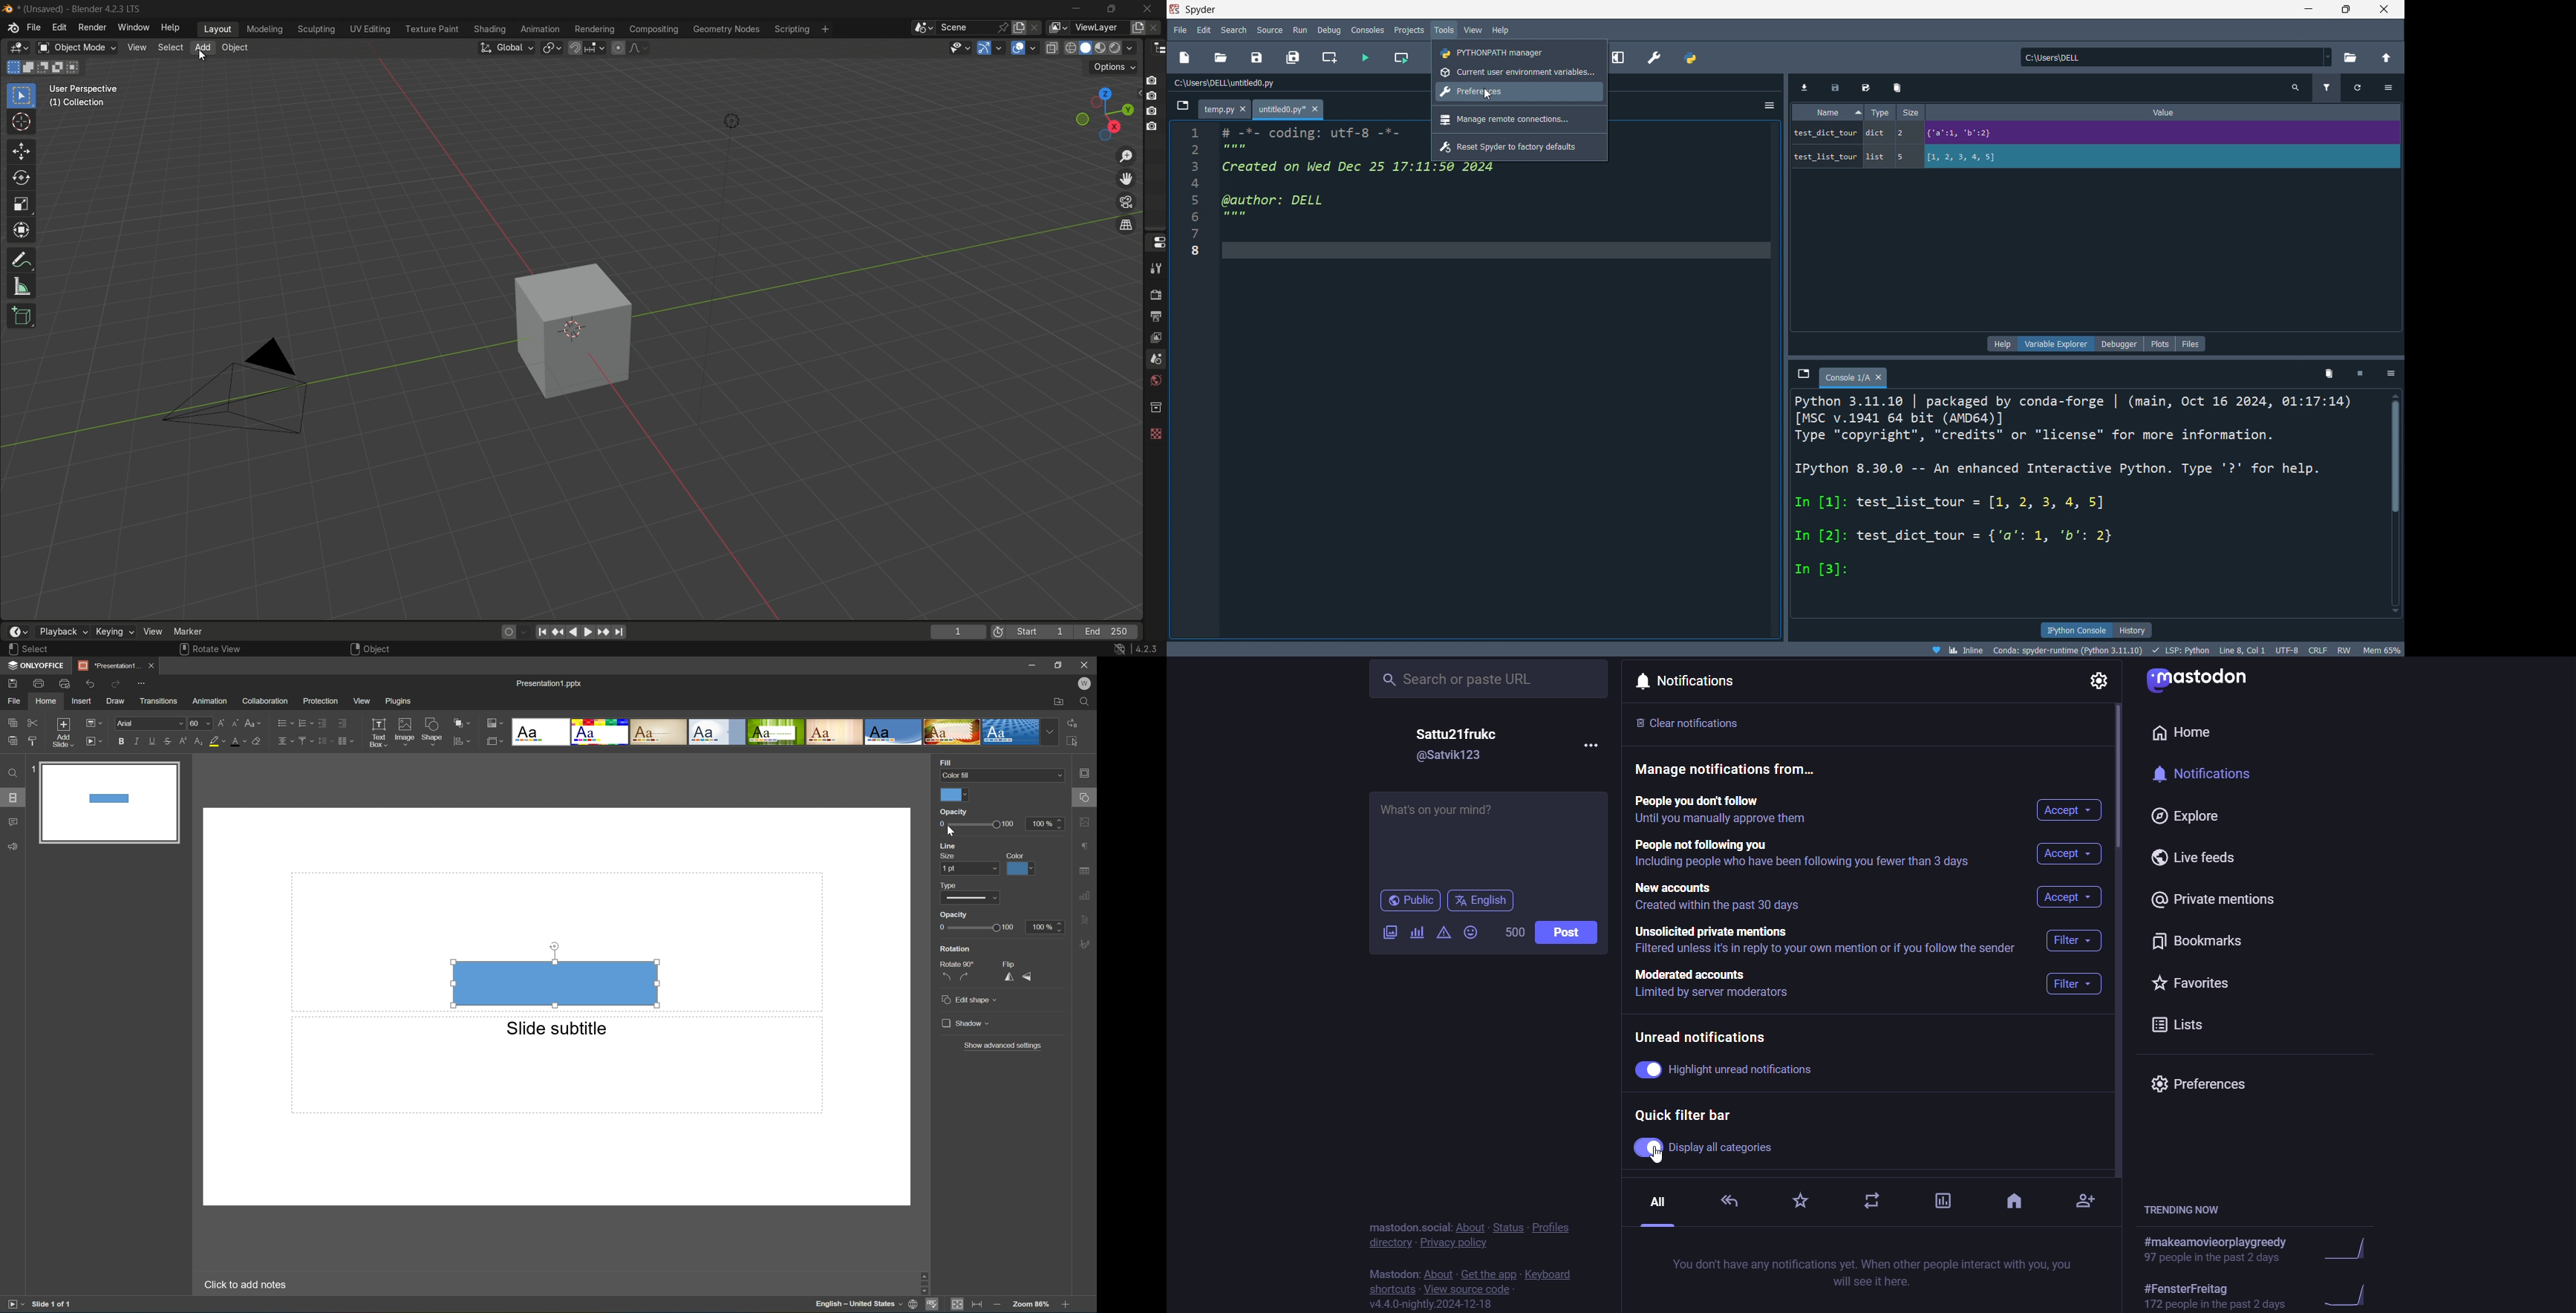  I want to click on Feedback & support, so click(15, 847).